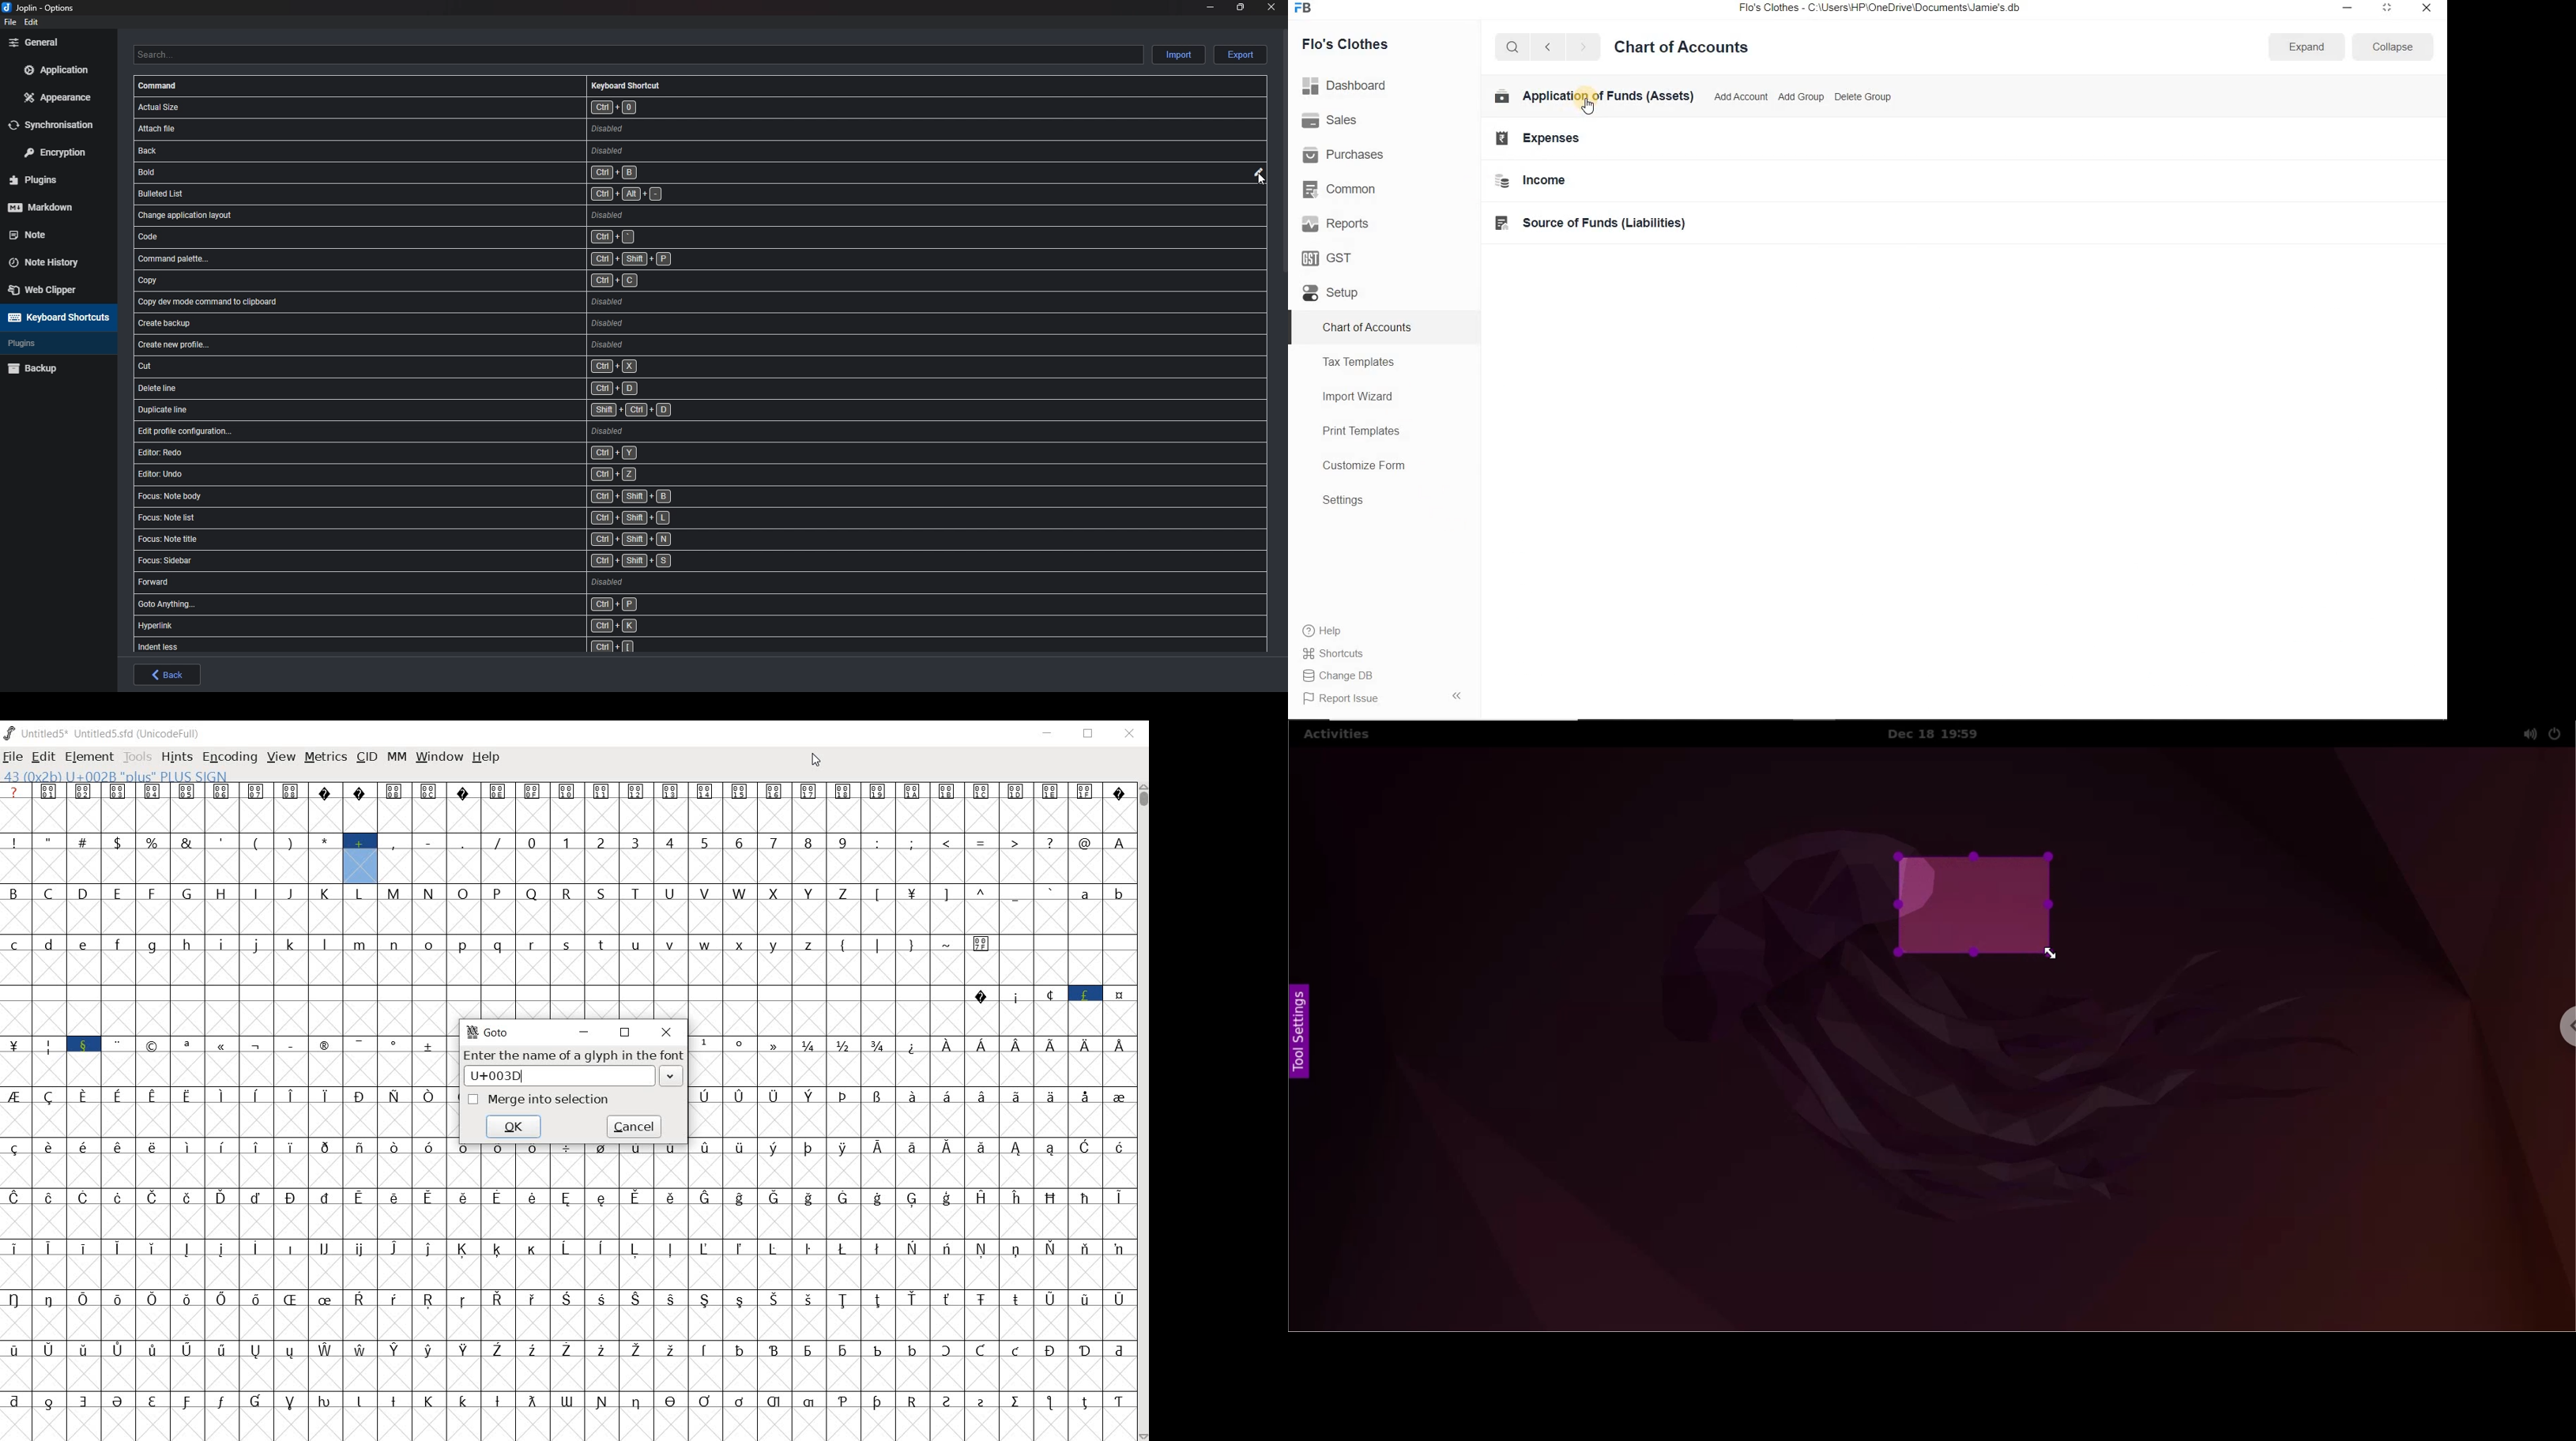 This screenshot has height=1456, width=2576. I want to click on file, so click(9, 22).